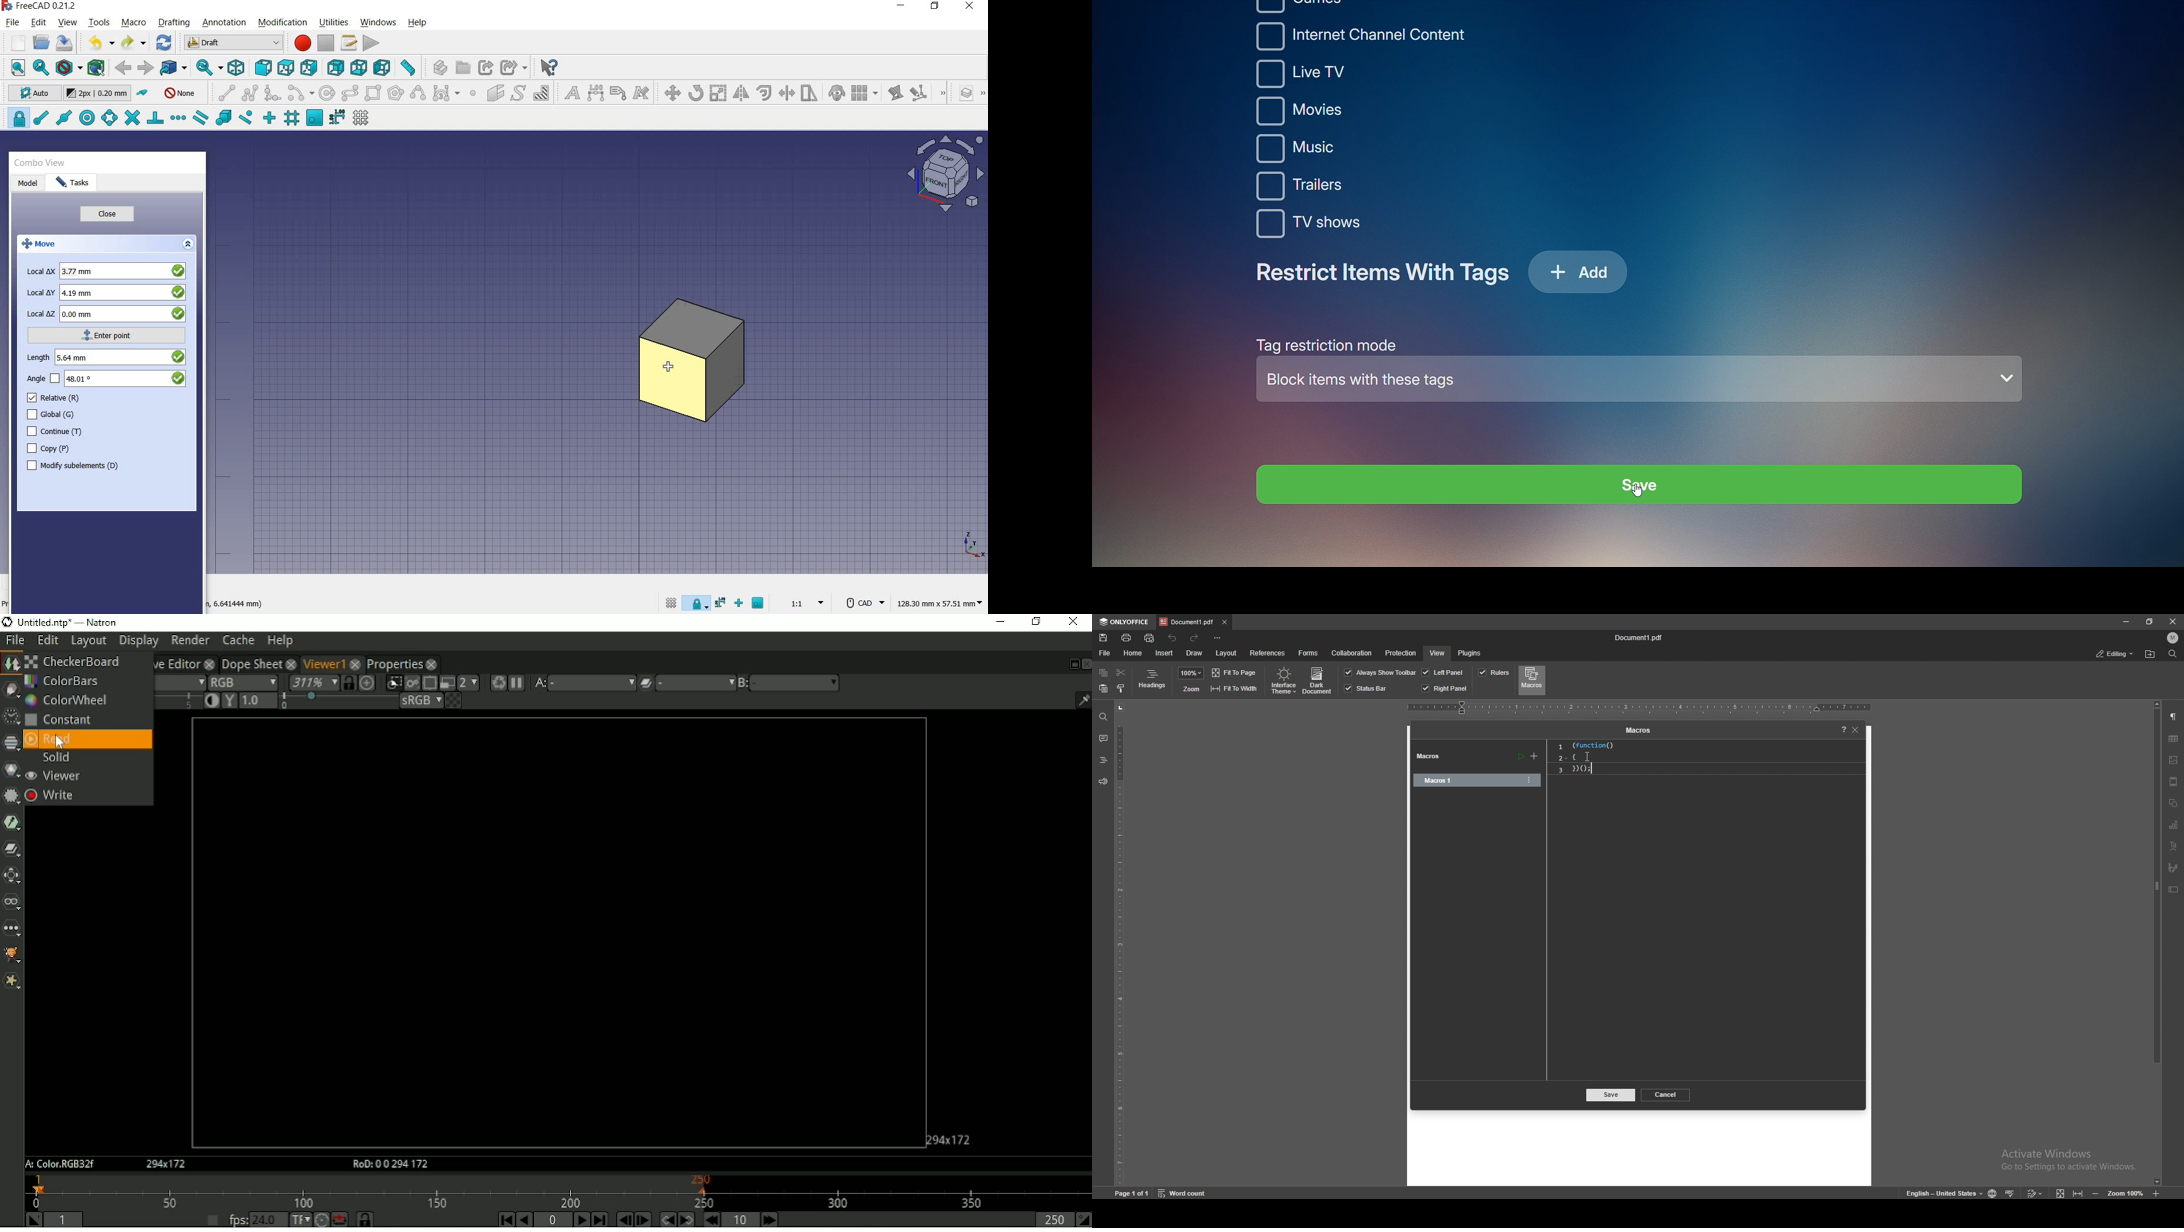 The height and width of the screenshot is (1232, 2184). I want to click on array tools, so click(863, 92).